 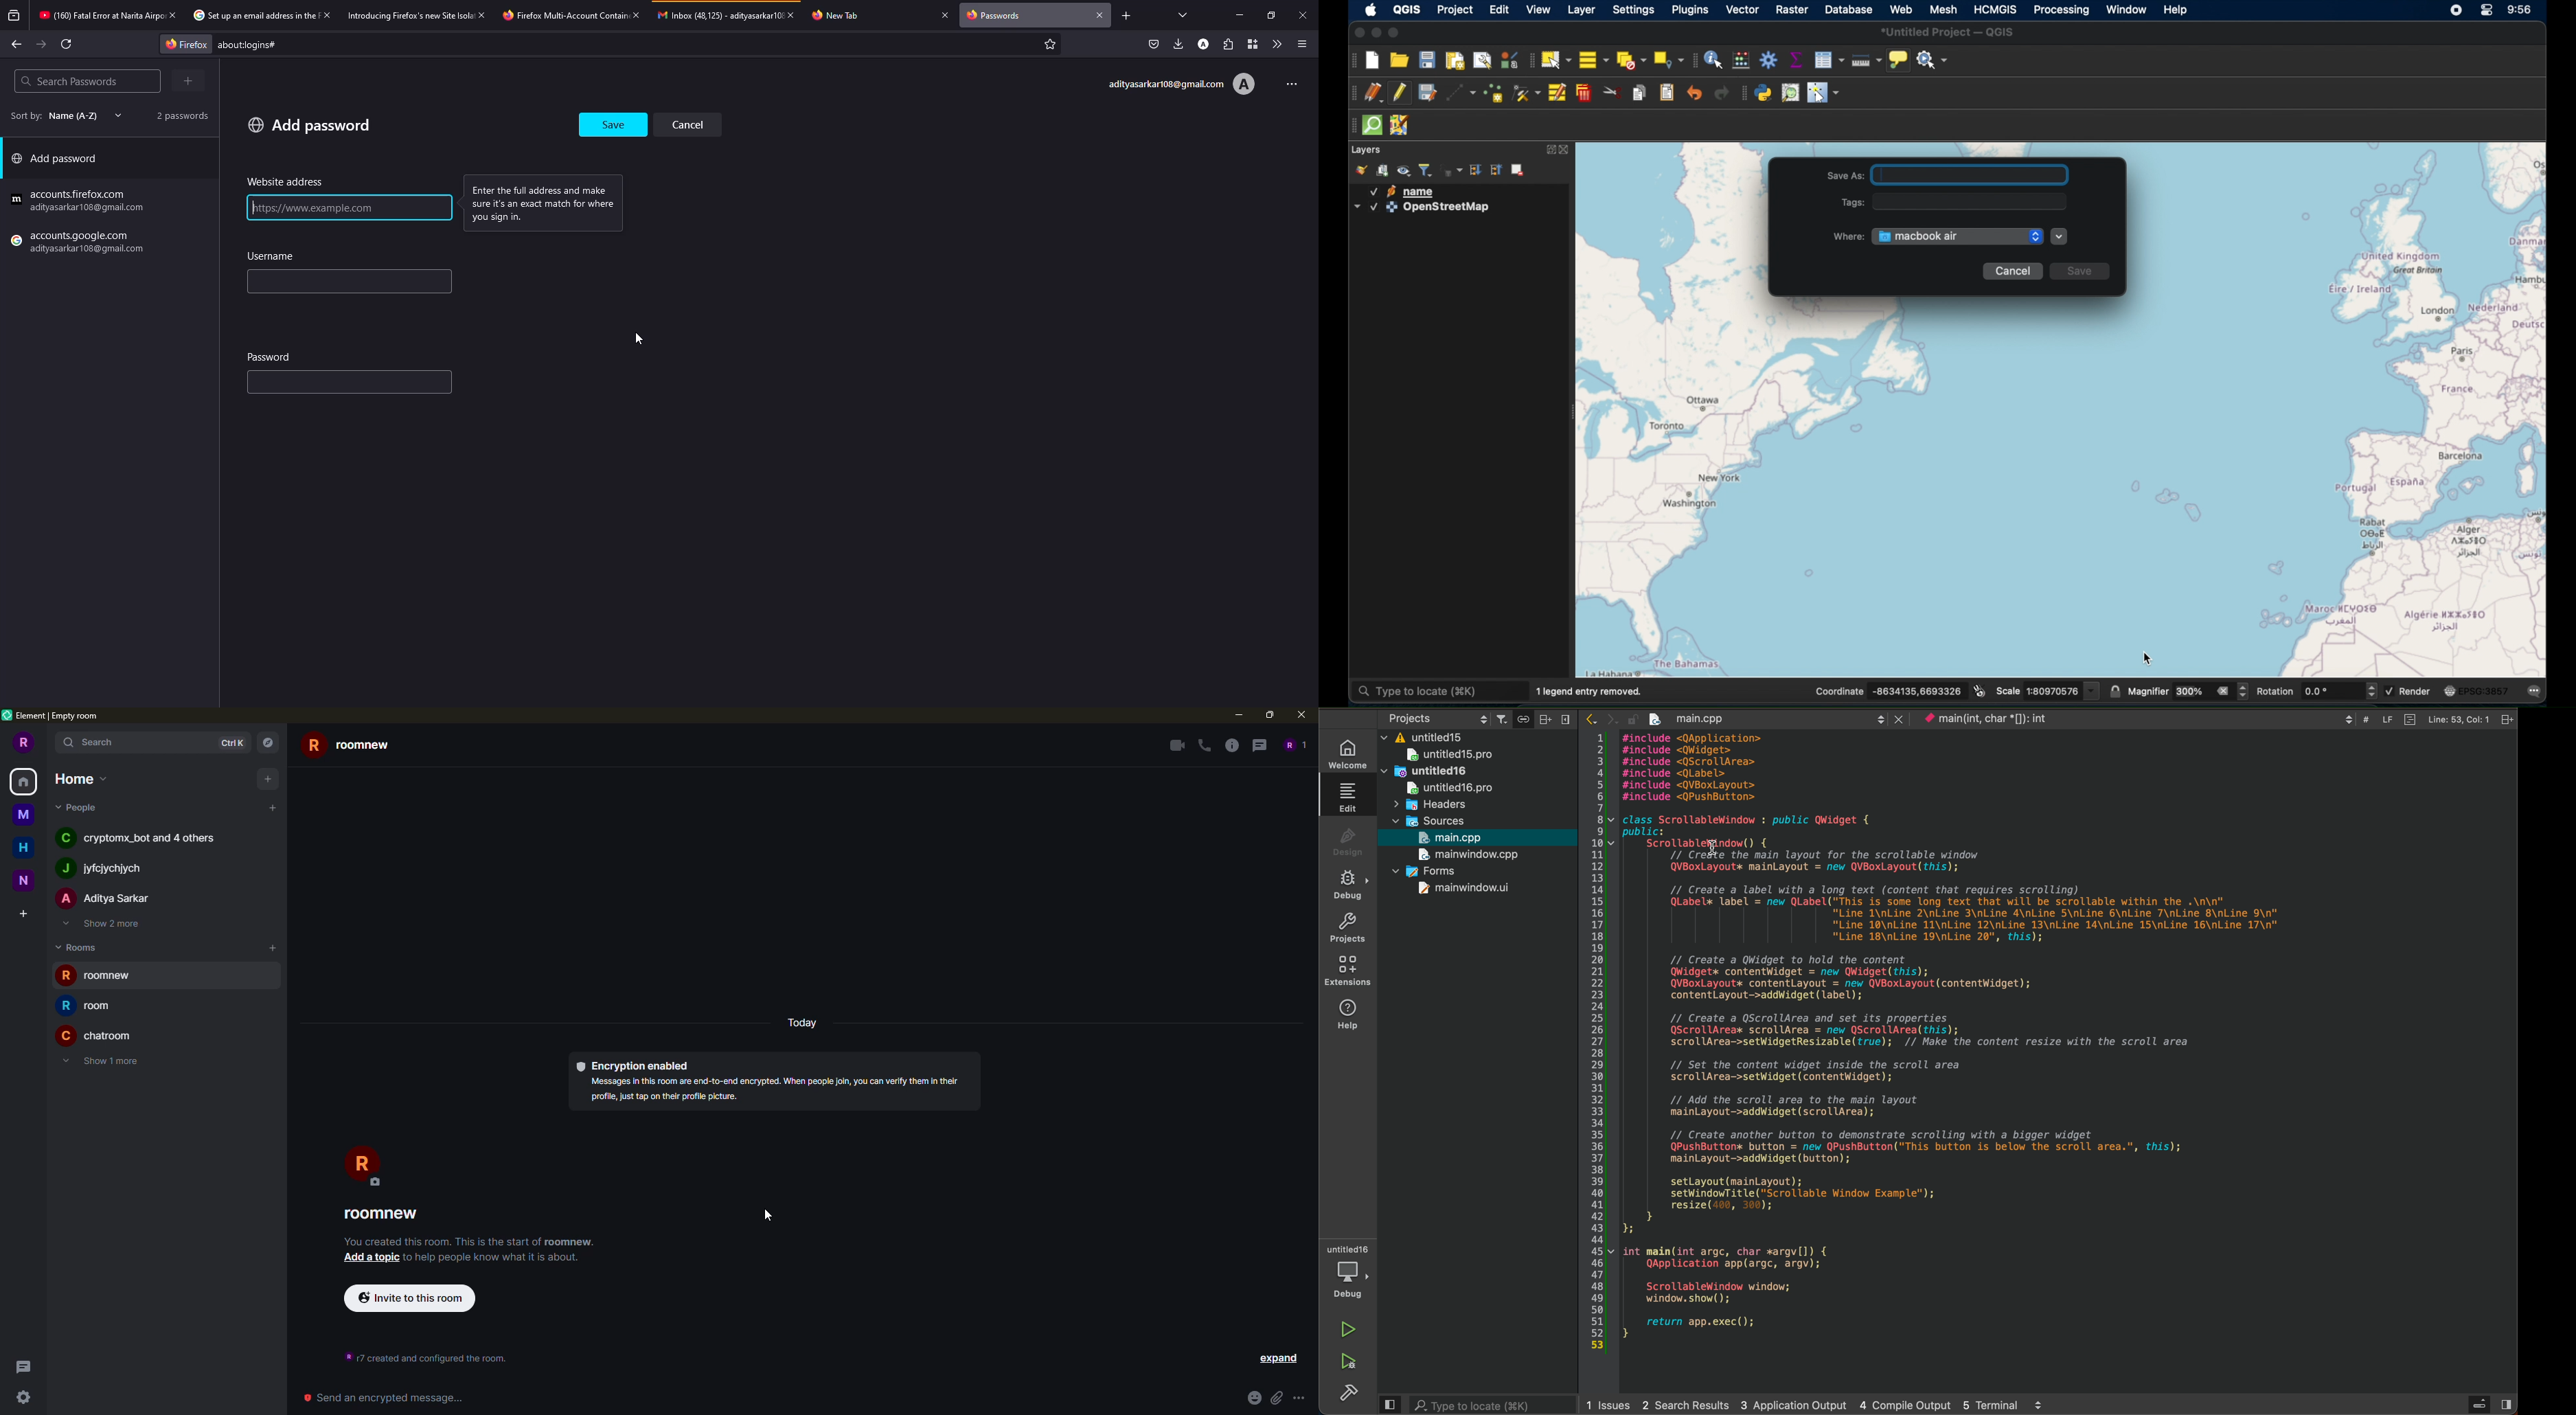 I want to click on encryption enabled, so click(x=632, y=1063).